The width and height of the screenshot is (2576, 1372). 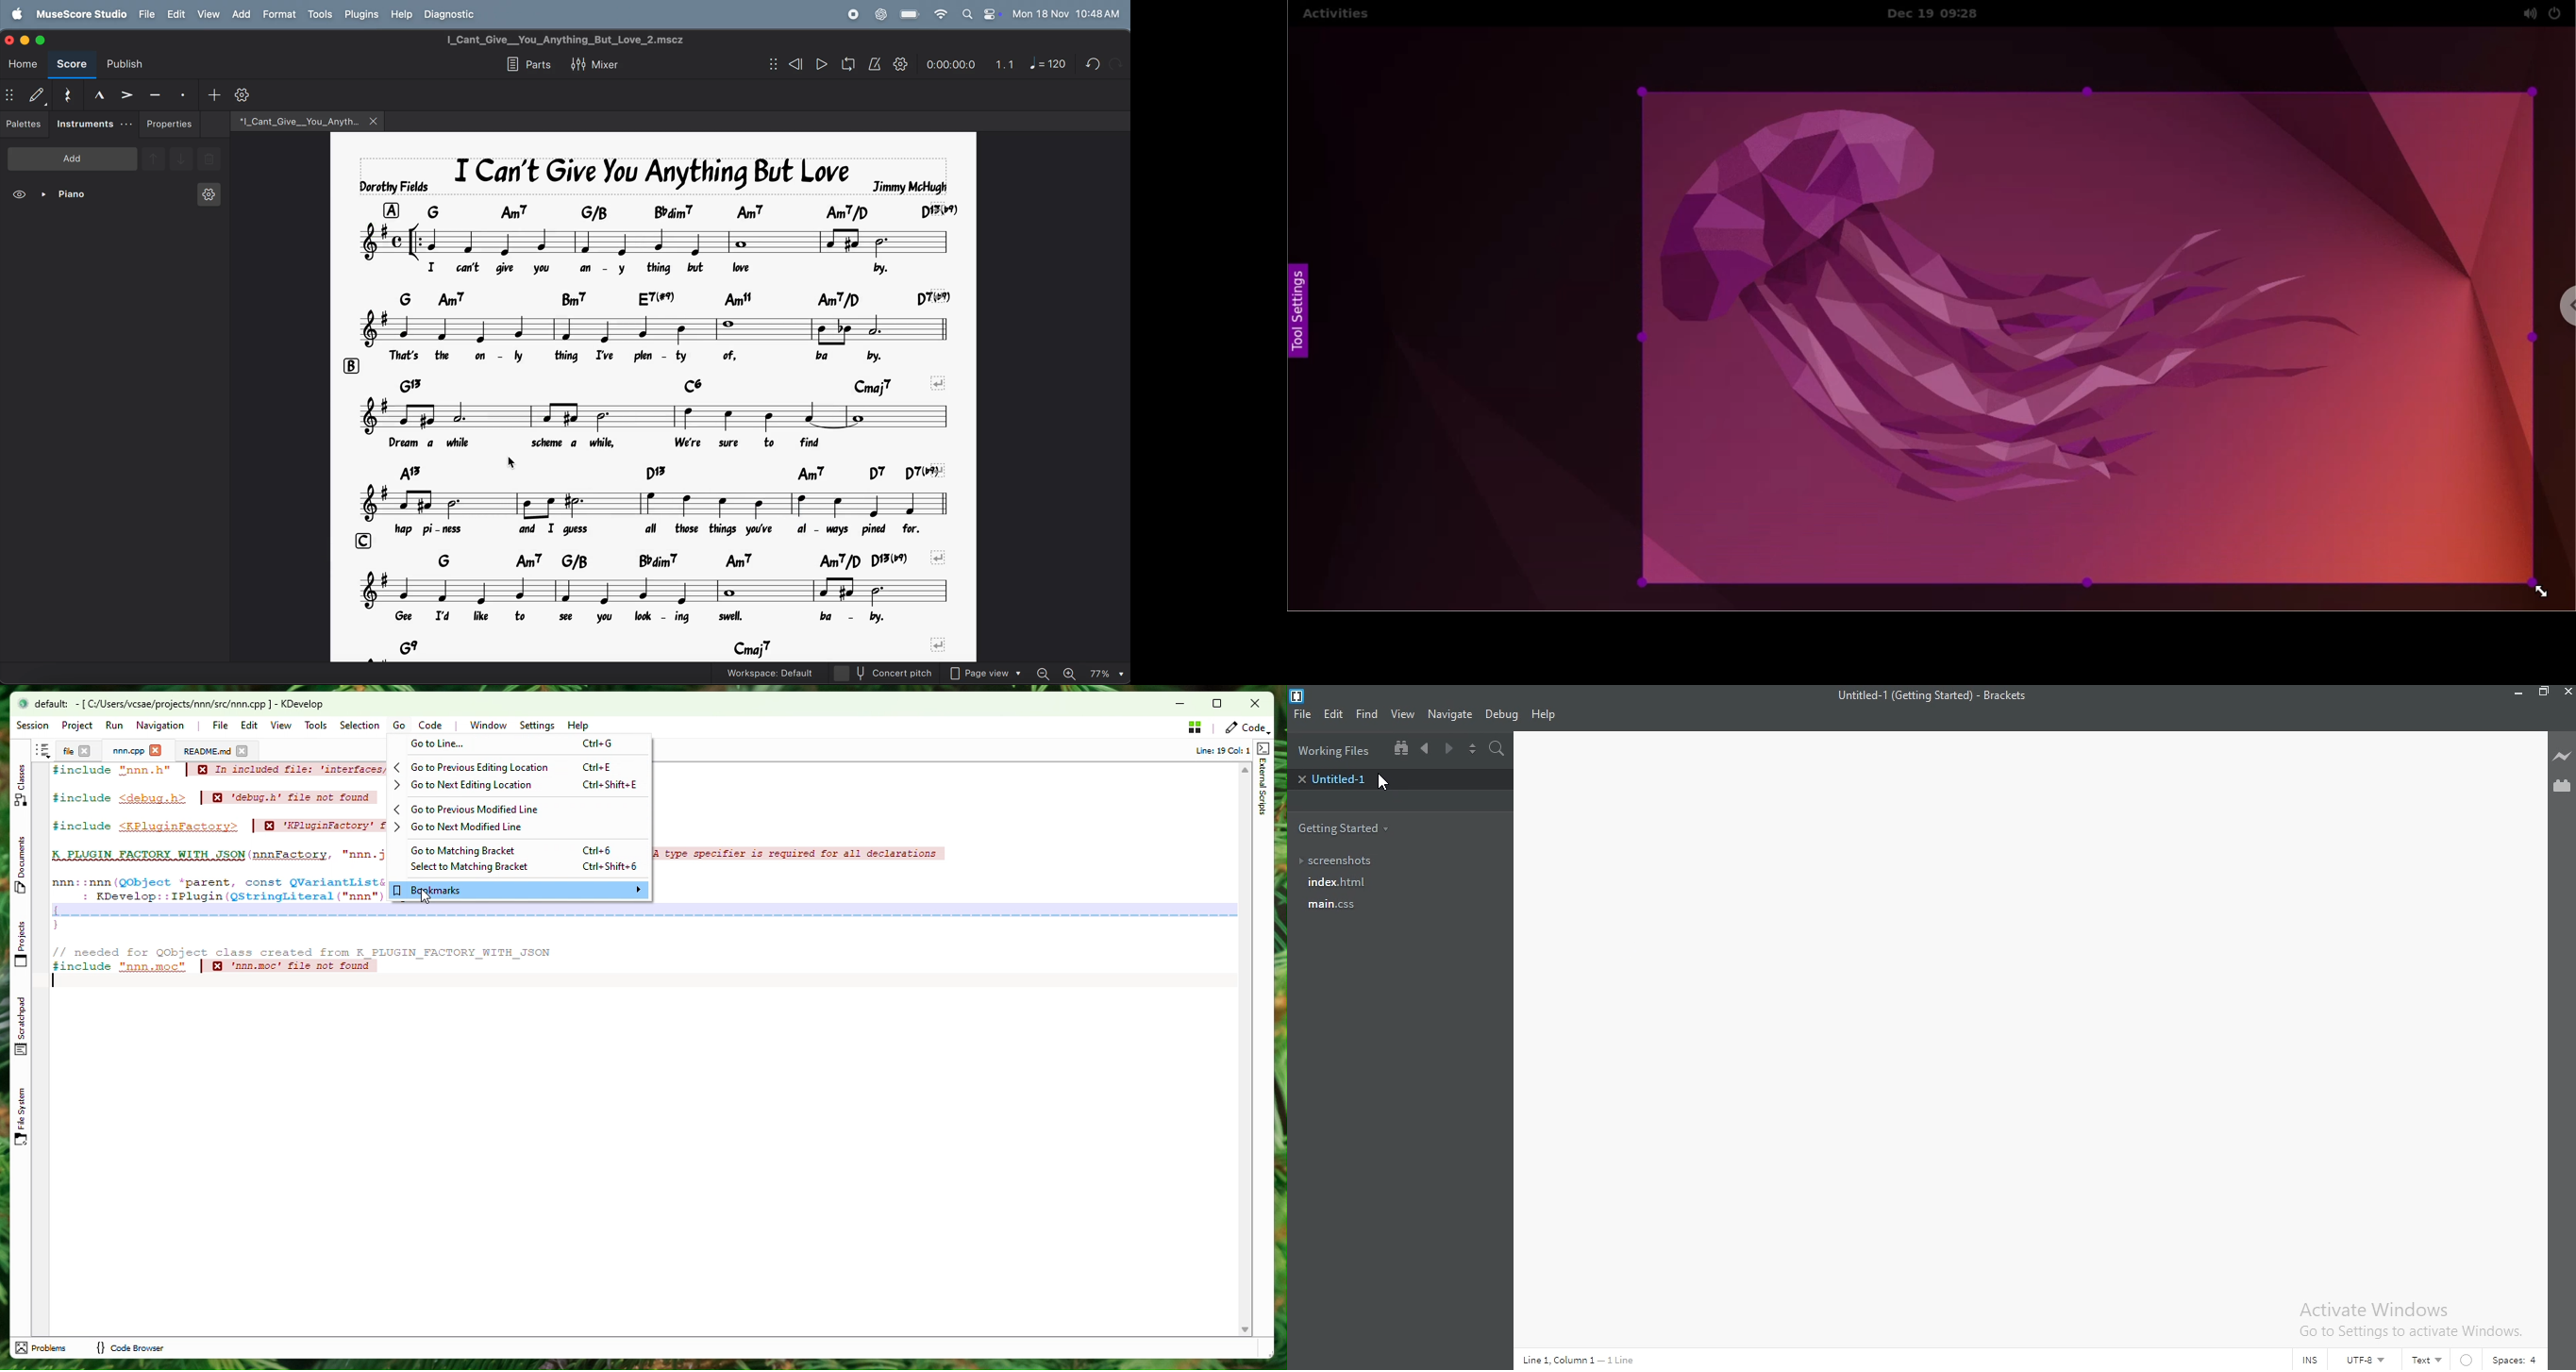 I want to click on notes, so click(x=667, y=414).